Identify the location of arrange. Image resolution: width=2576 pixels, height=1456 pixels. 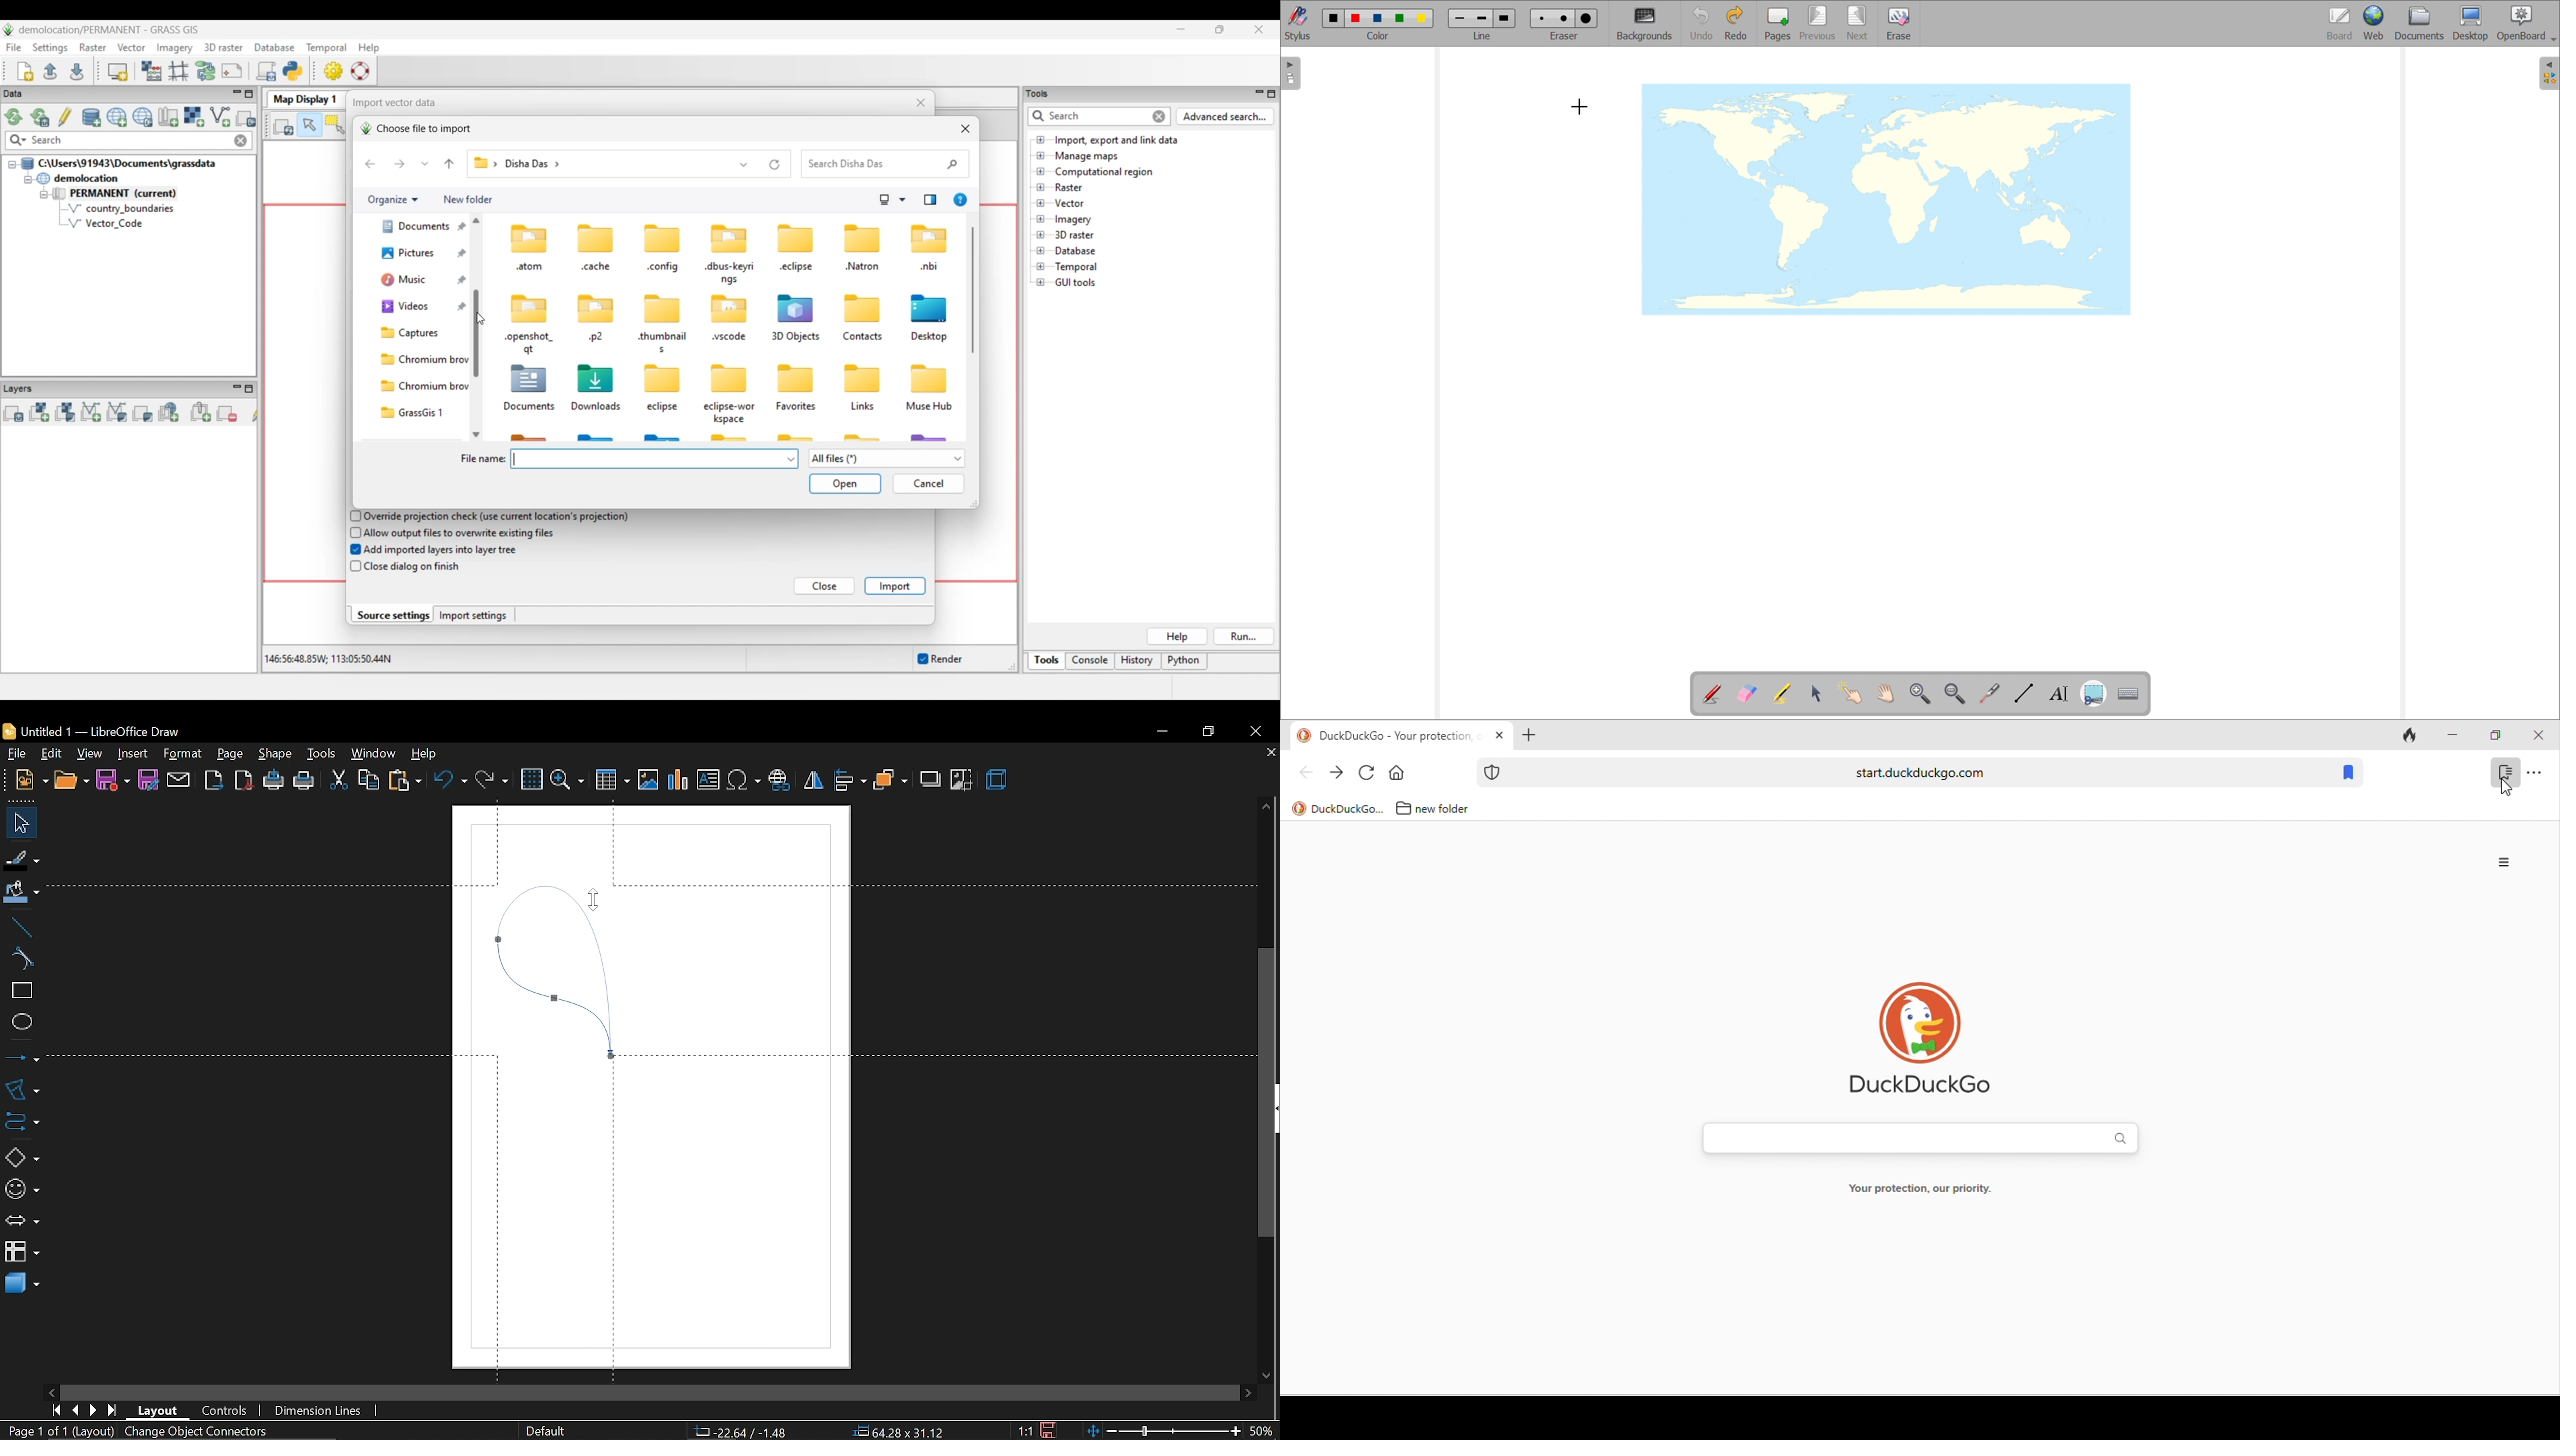
(890, 780).